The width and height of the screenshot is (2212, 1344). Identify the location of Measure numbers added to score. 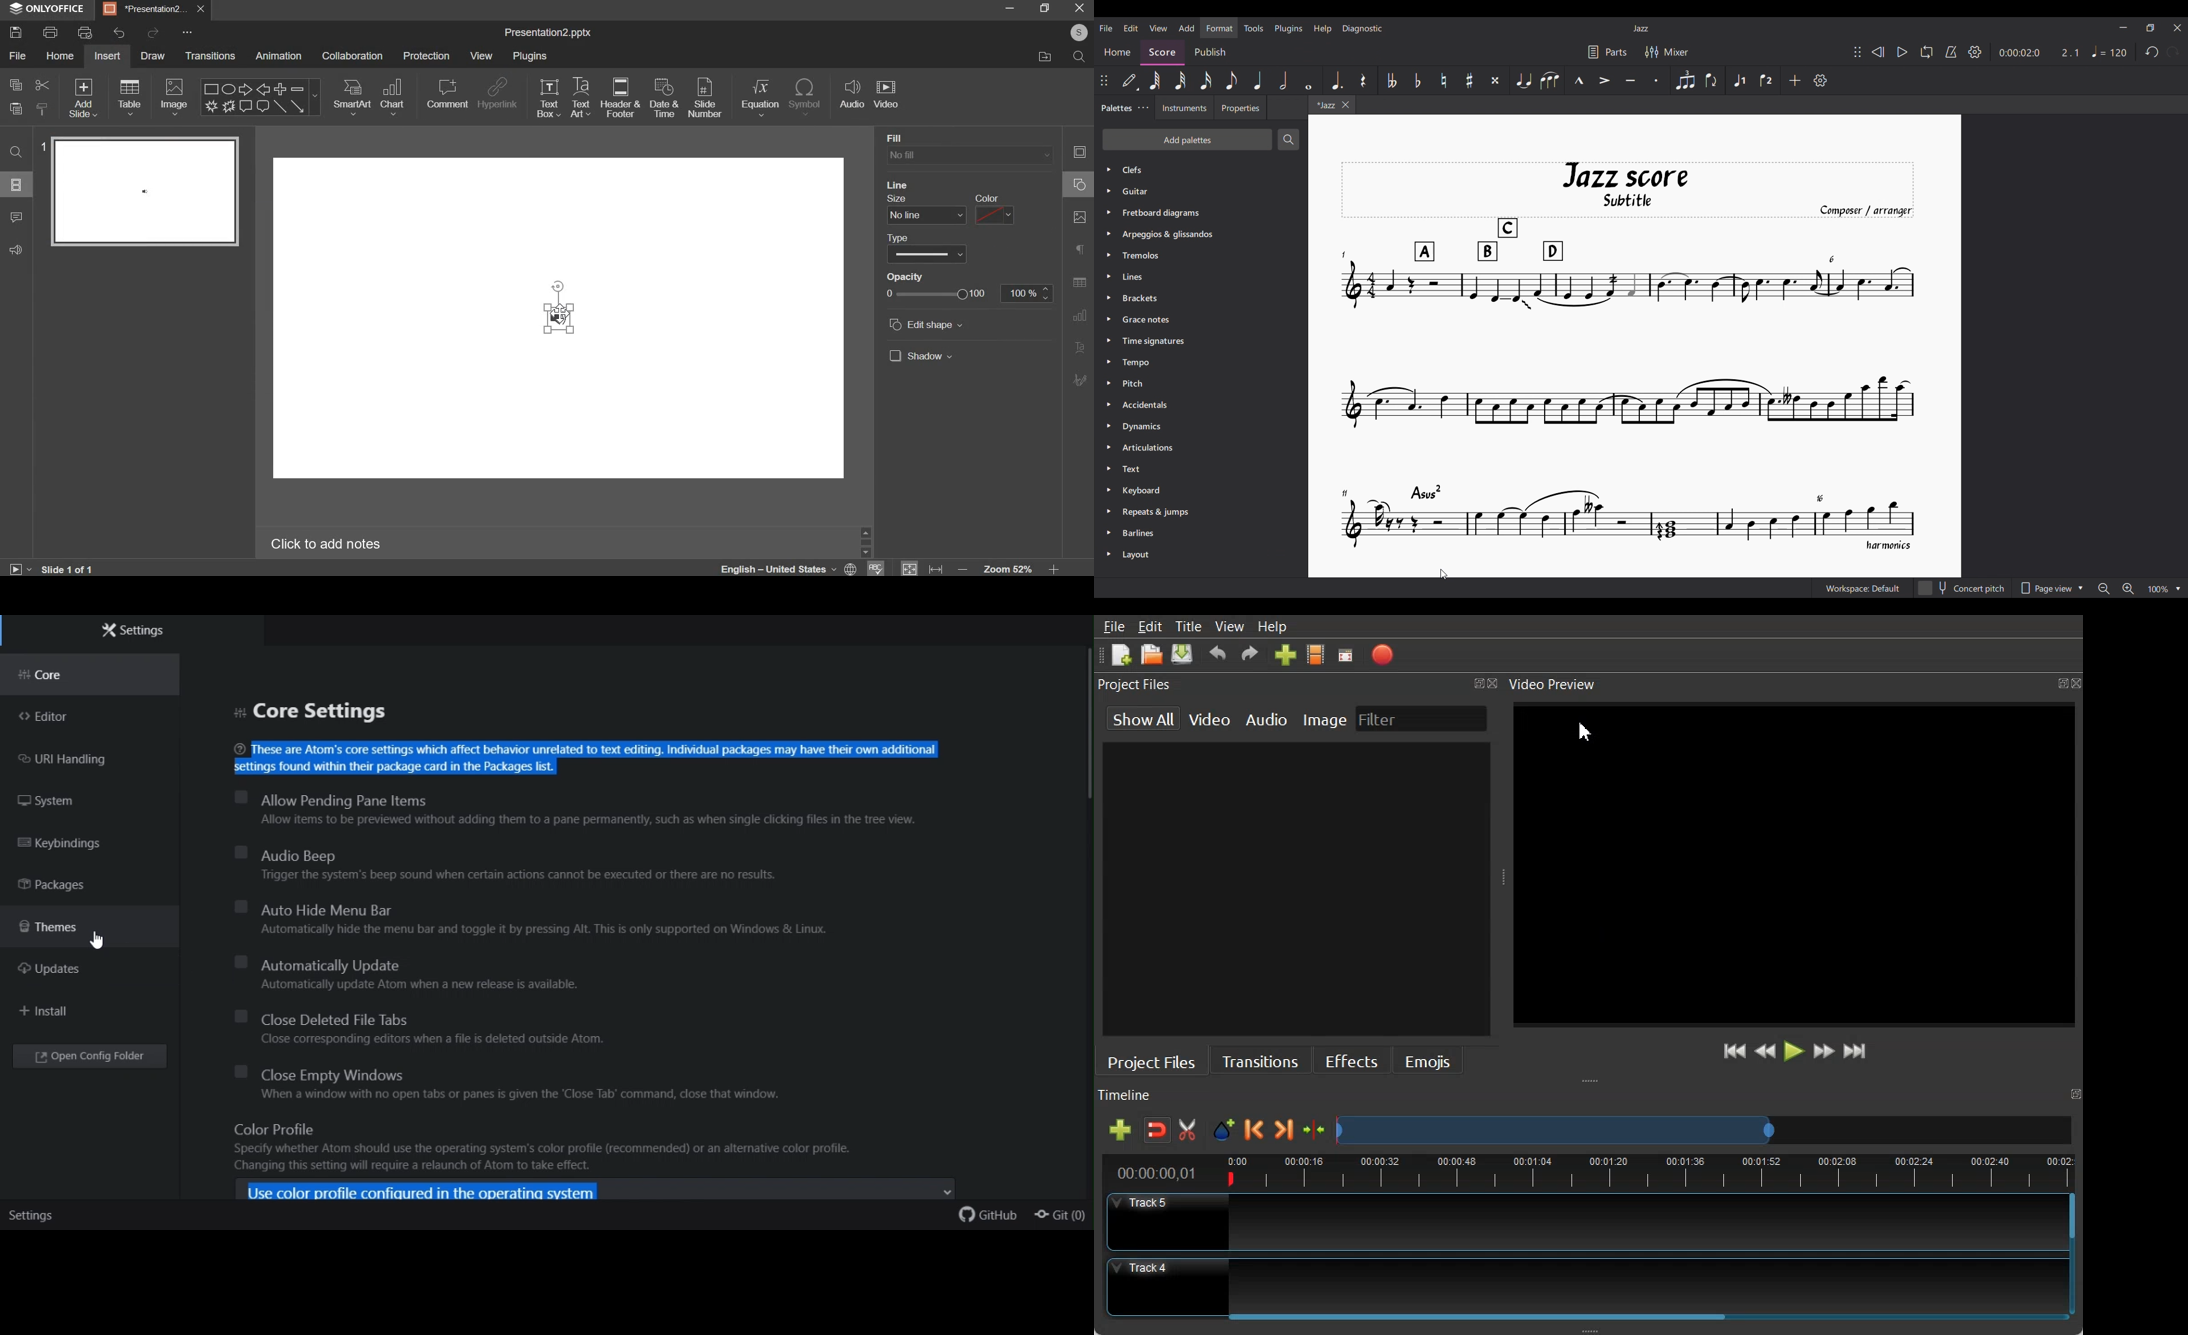
(1627, 357).